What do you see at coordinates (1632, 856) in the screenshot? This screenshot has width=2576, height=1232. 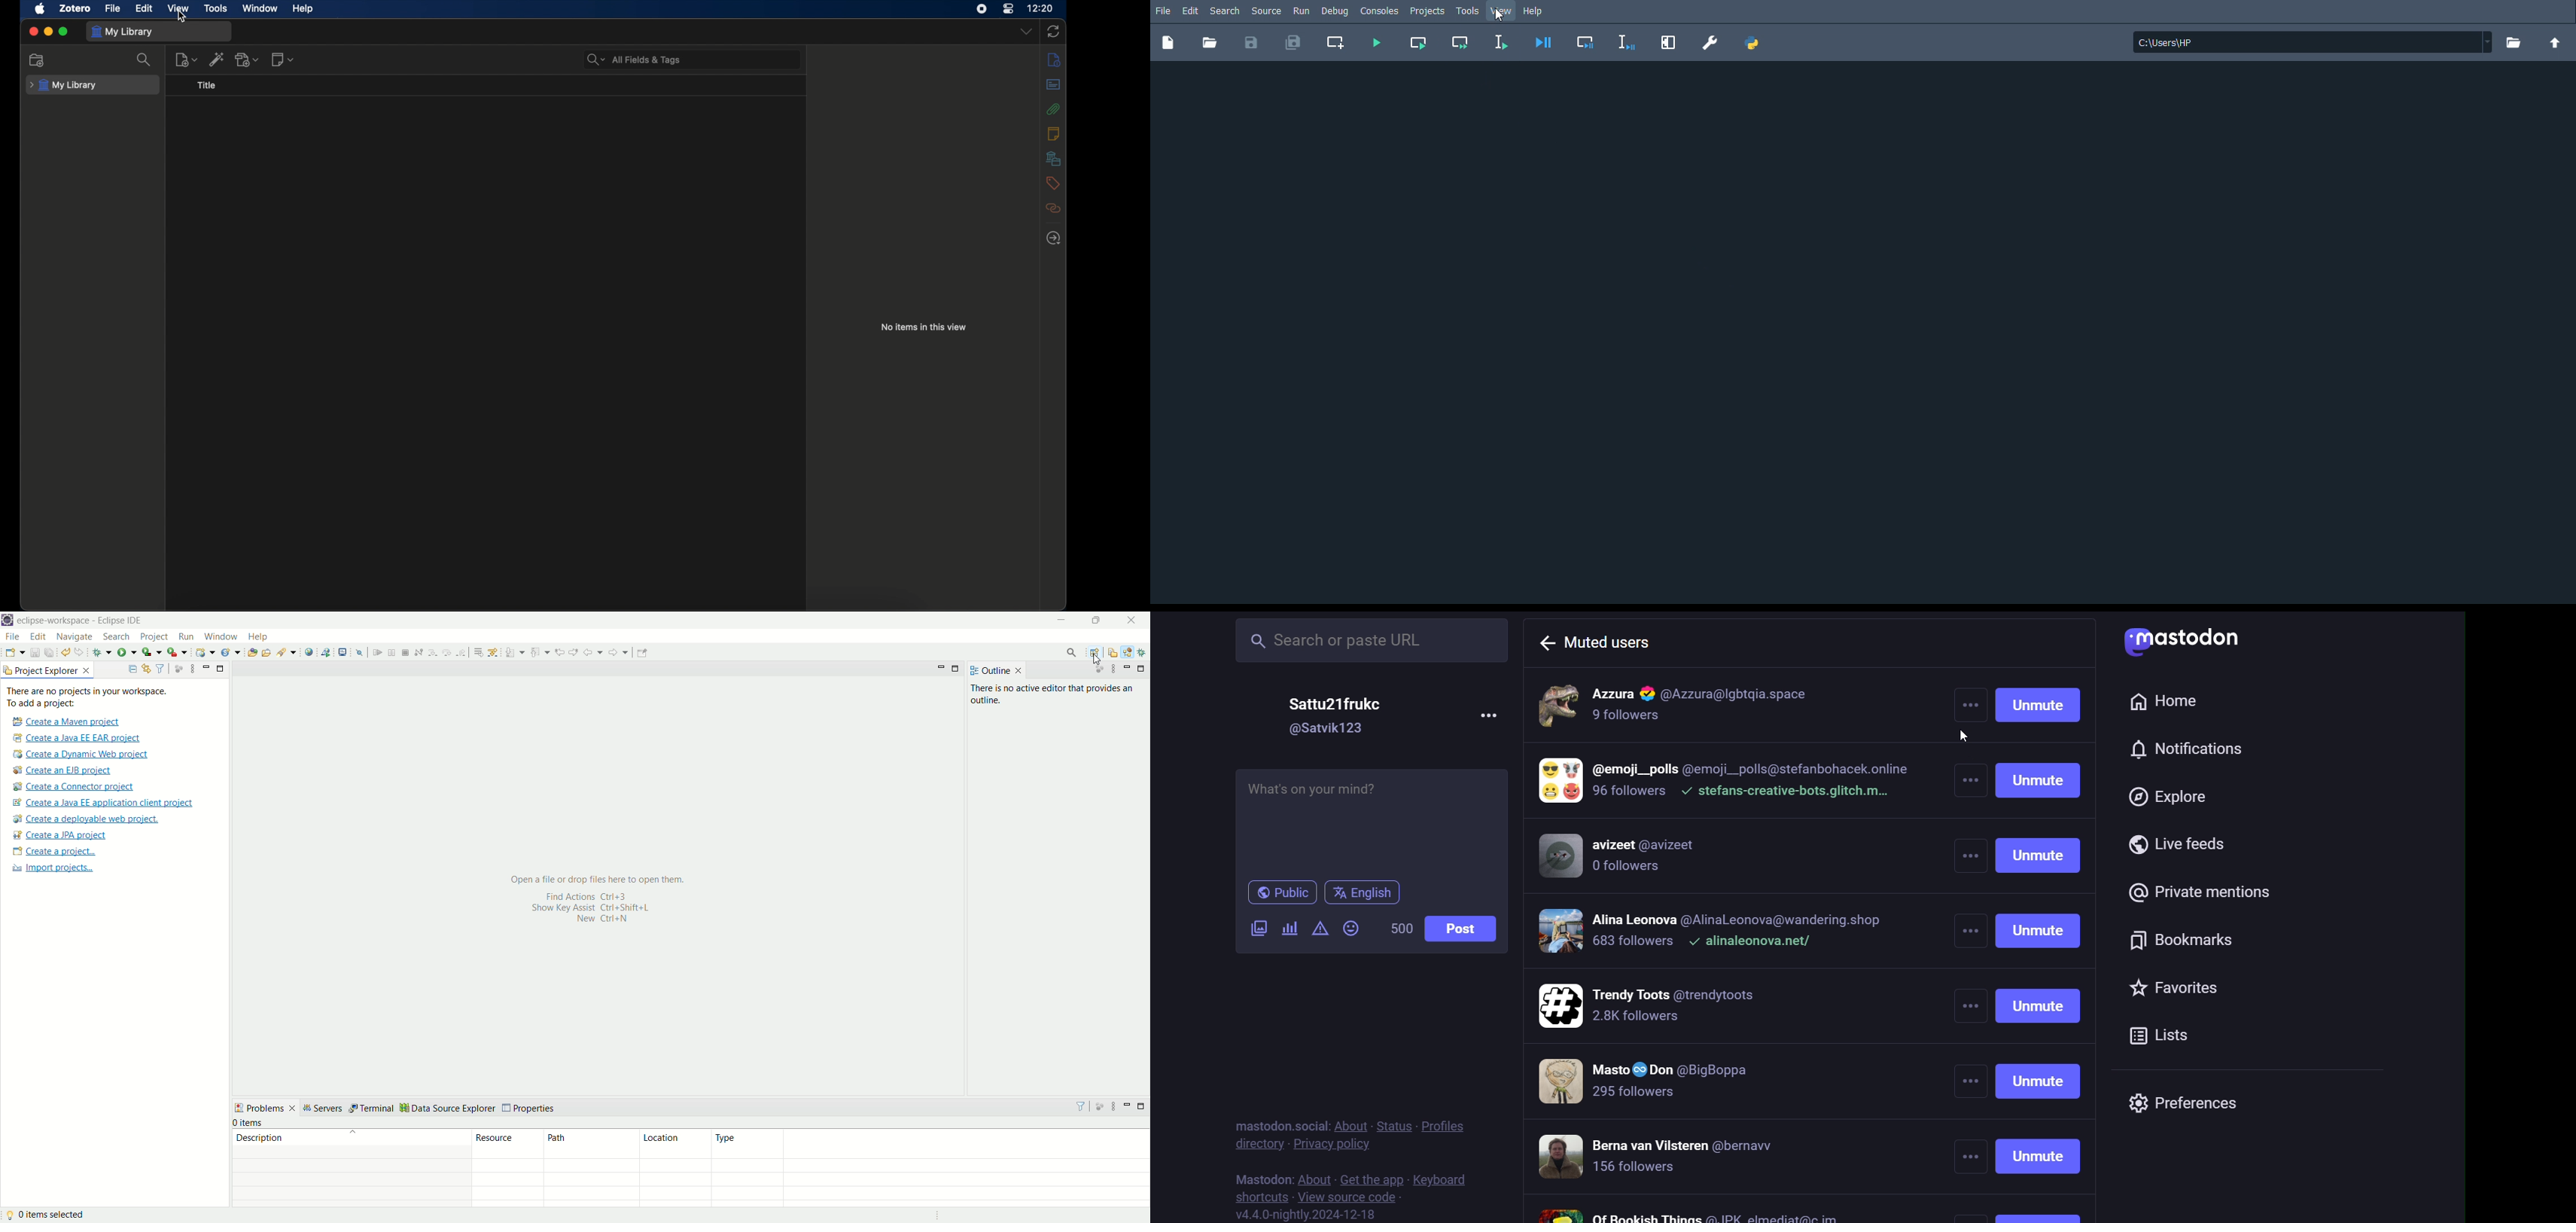 I see `muter users 3` at bounding box center [1632, 856].